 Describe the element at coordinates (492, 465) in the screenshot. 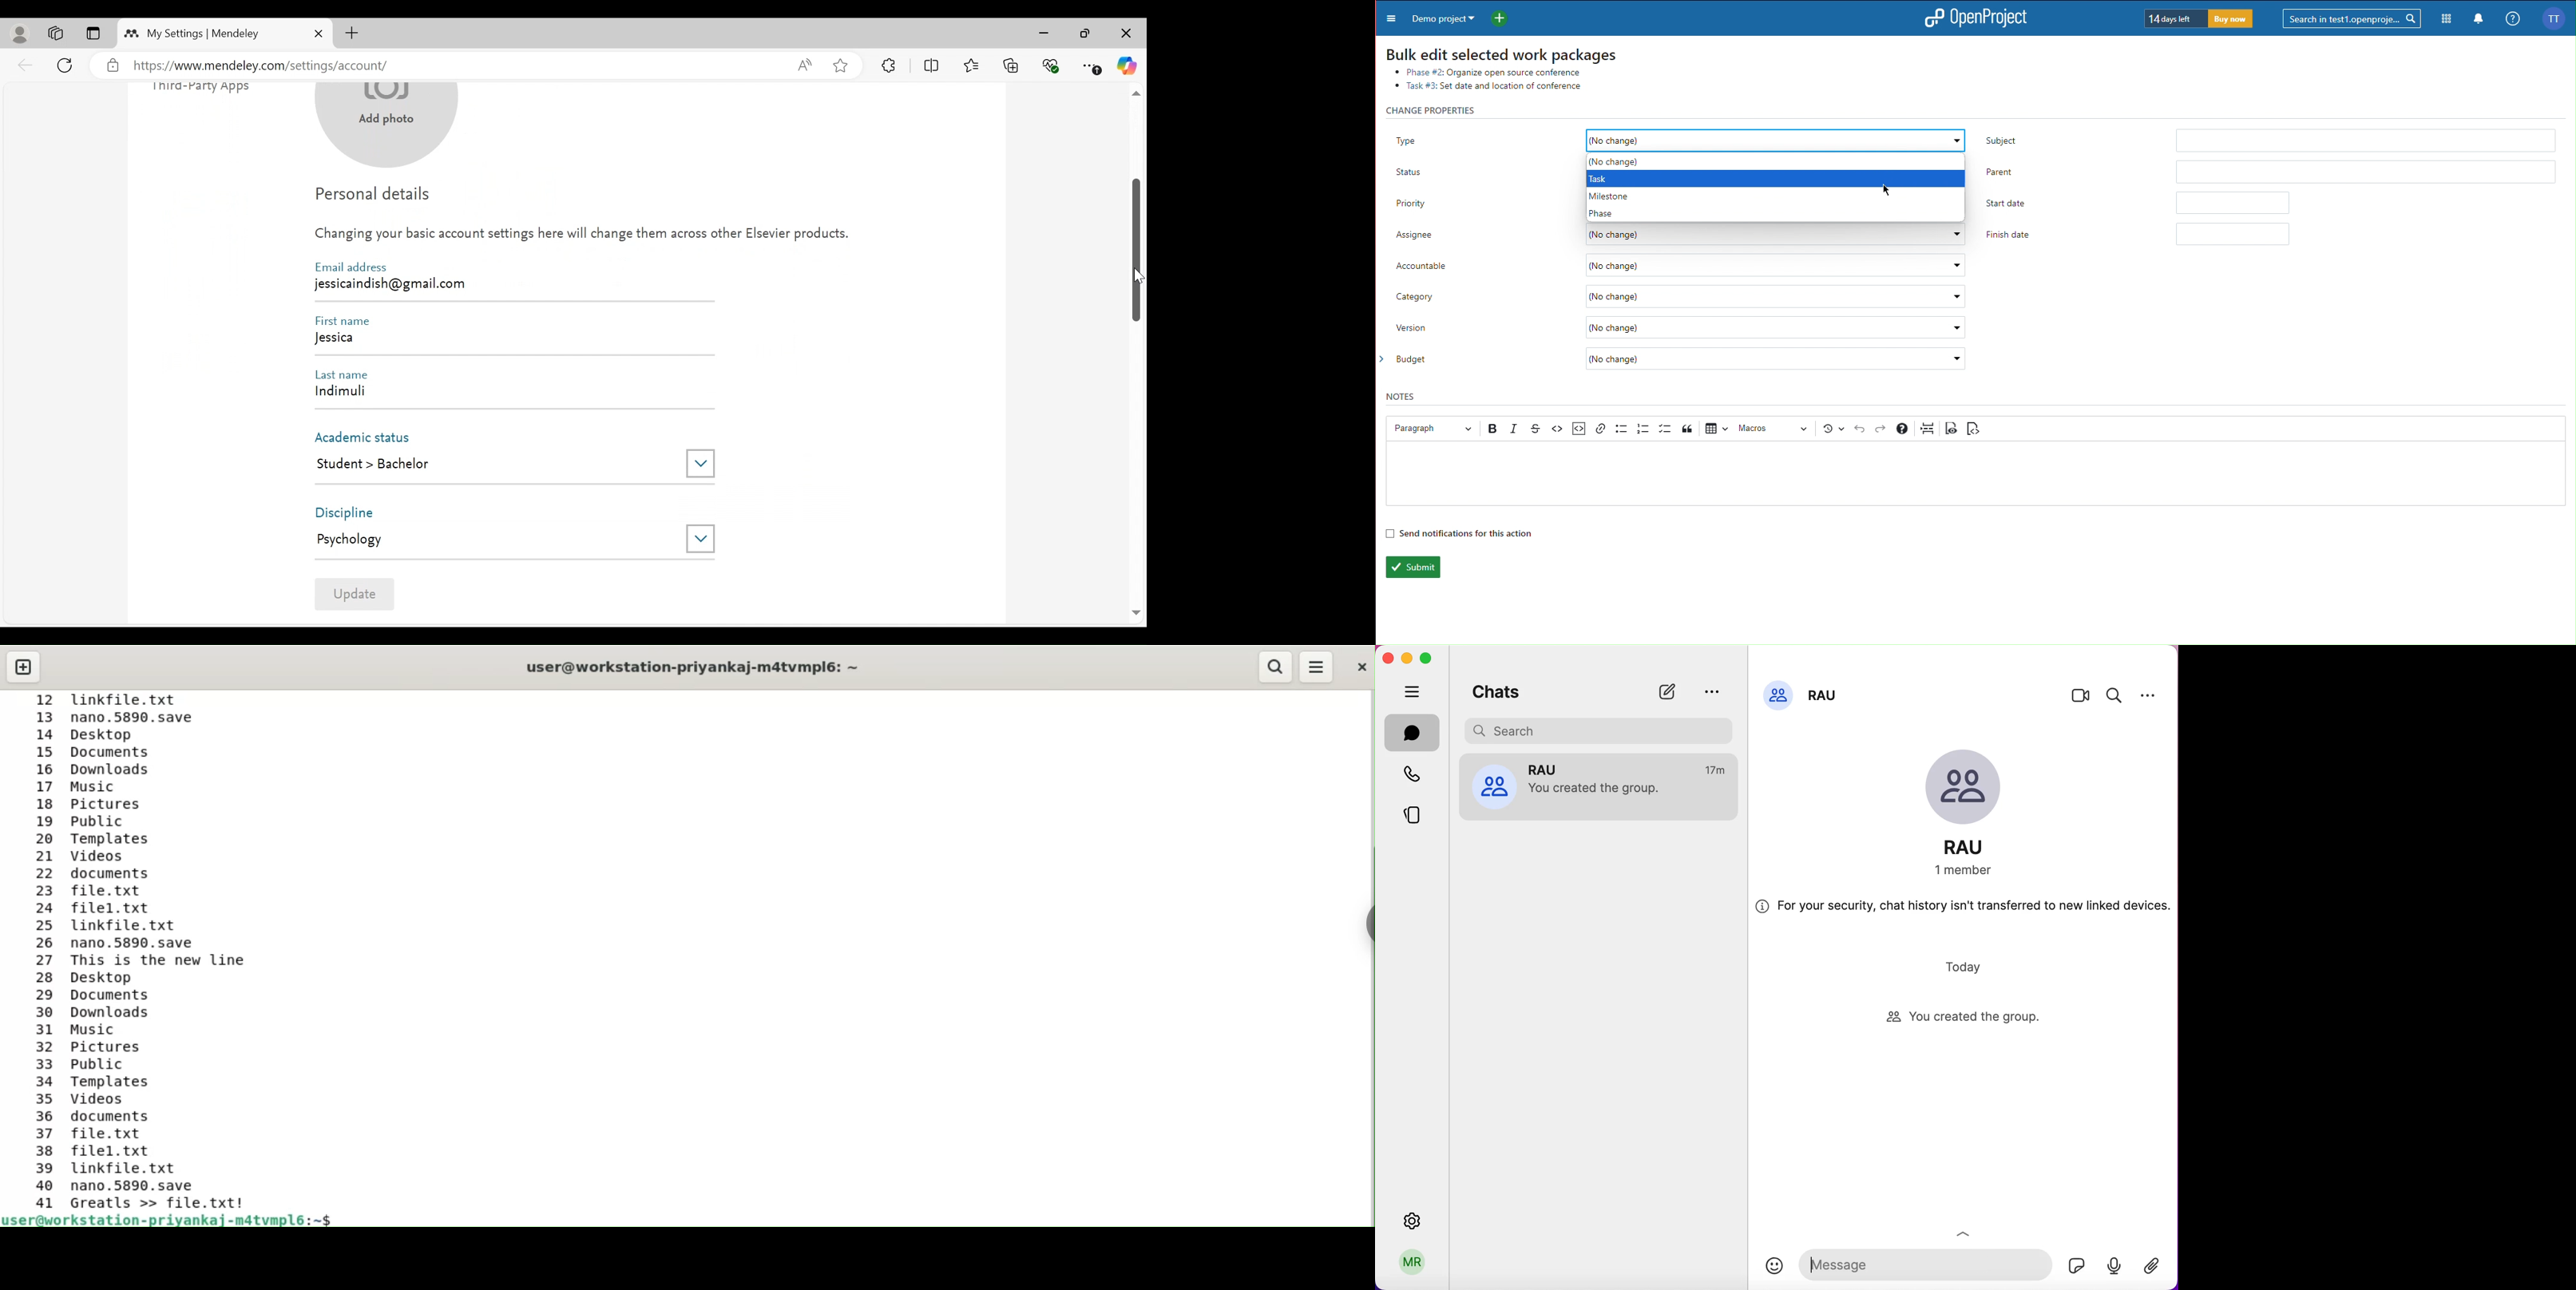

I see `Student > Bachelor` at that location.